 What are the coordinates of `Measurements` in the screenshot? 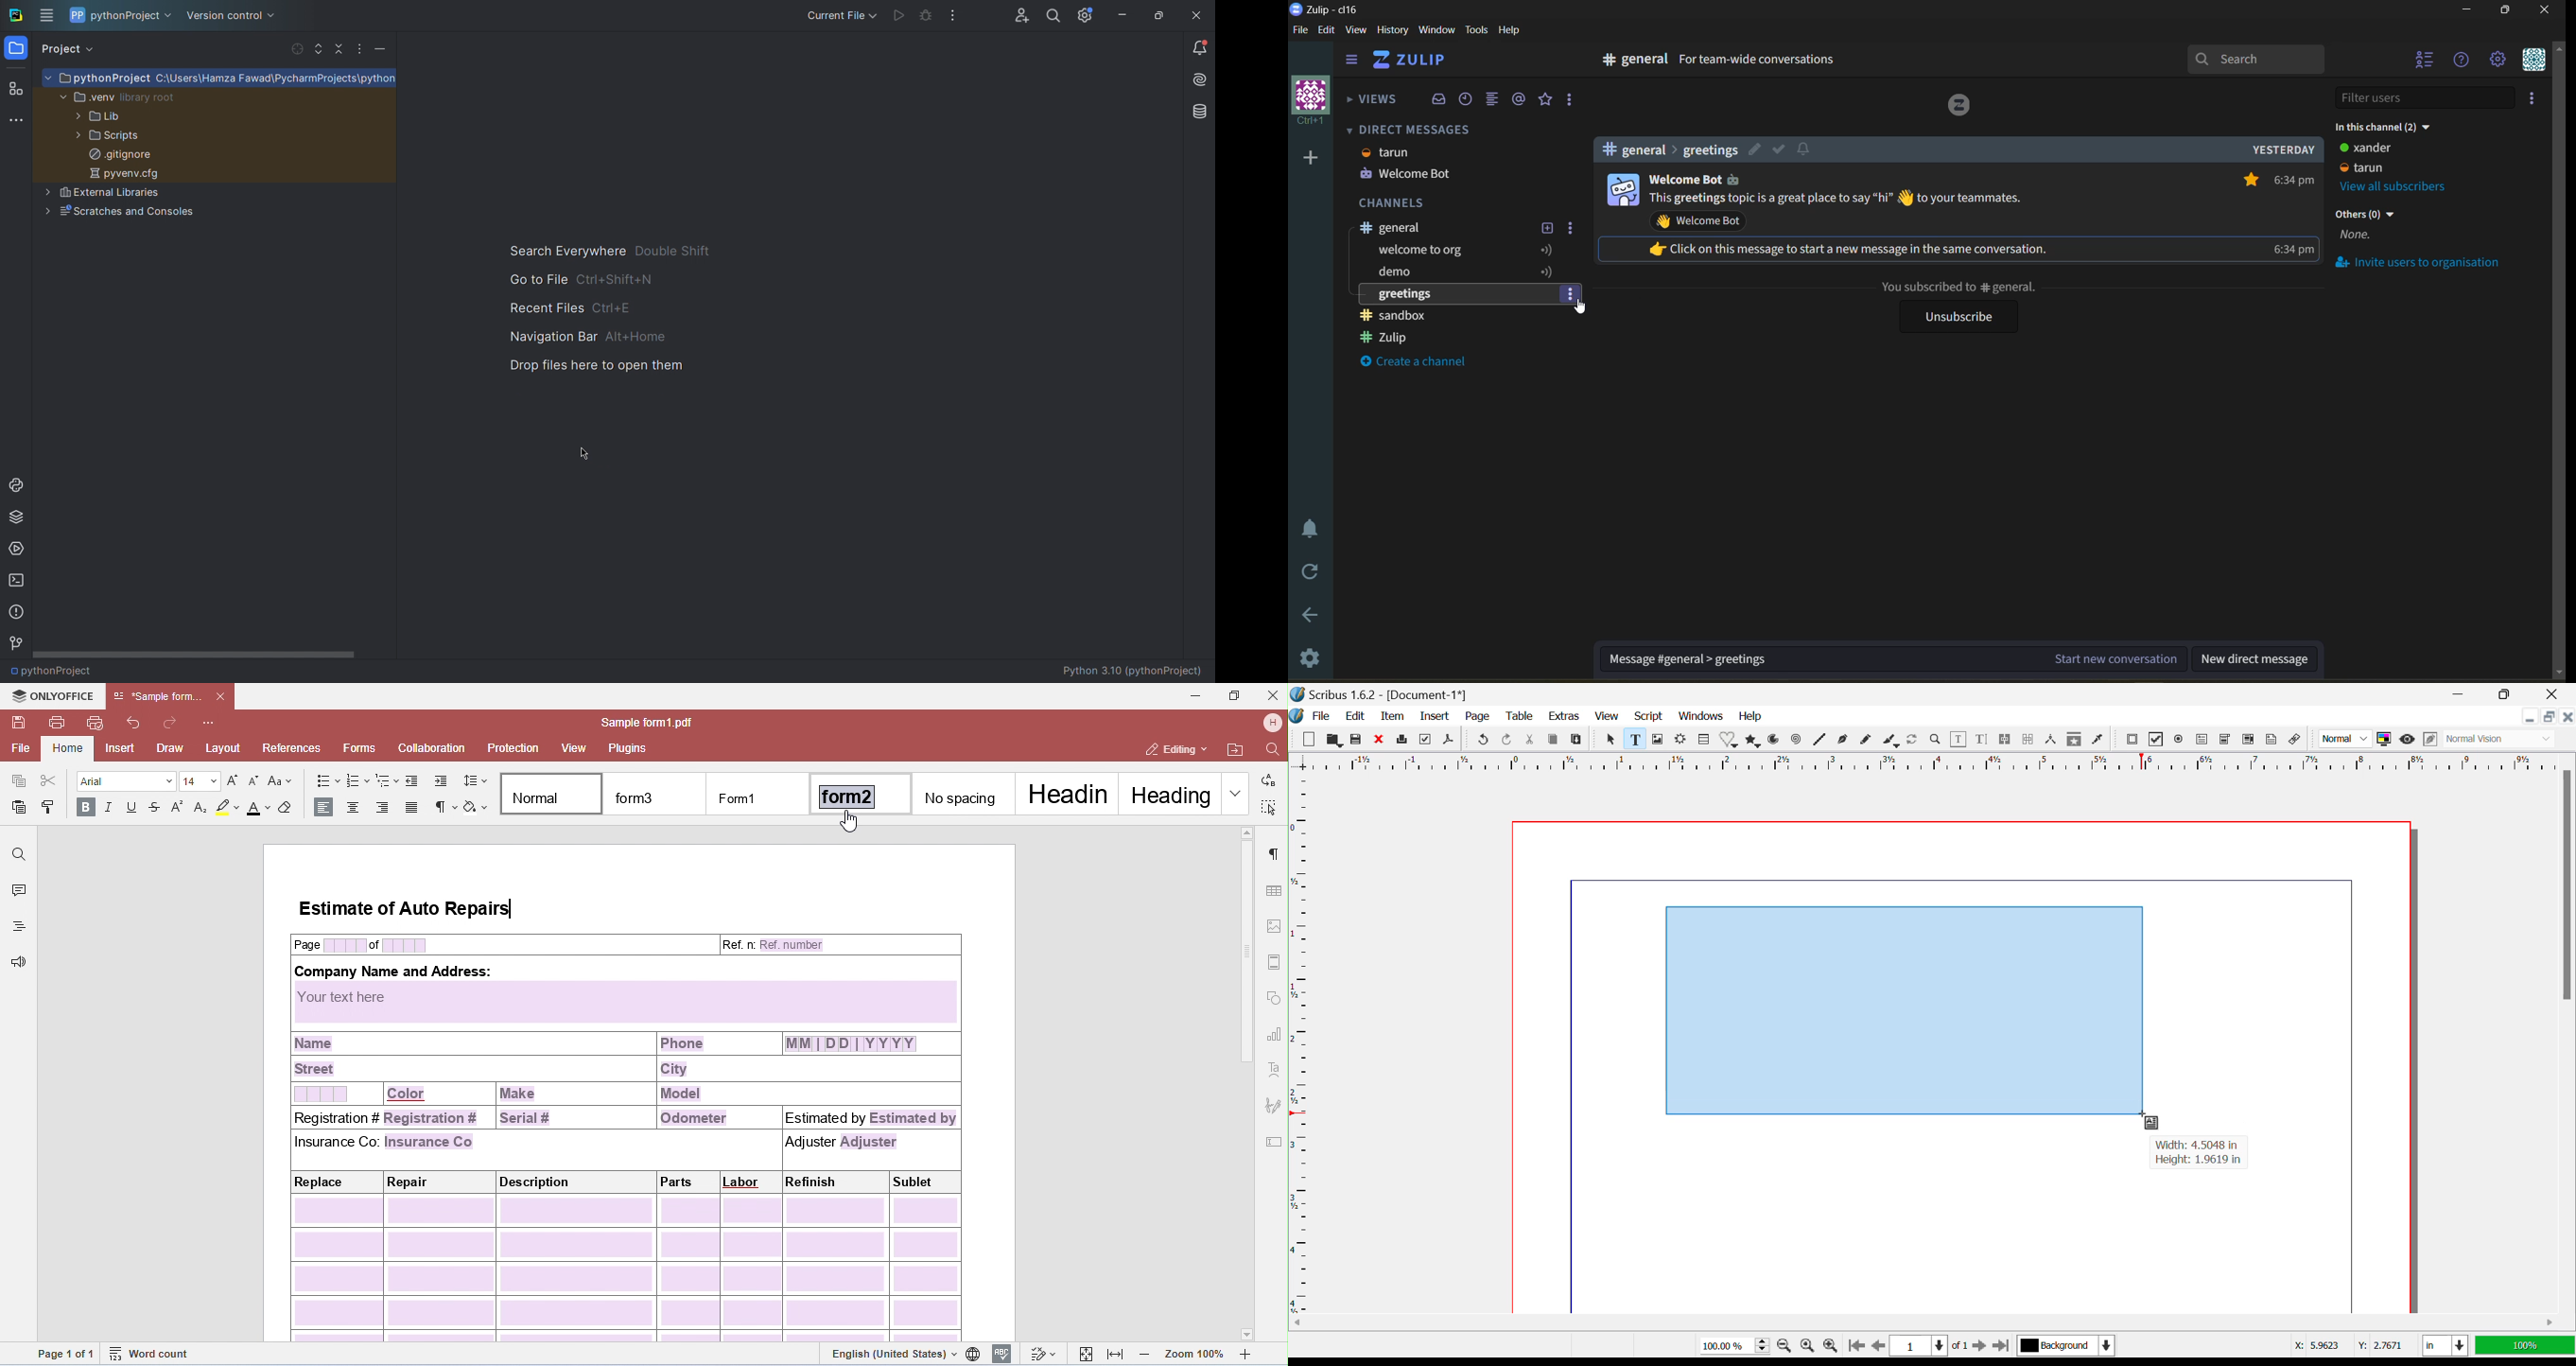 It's located at (2053, 740).